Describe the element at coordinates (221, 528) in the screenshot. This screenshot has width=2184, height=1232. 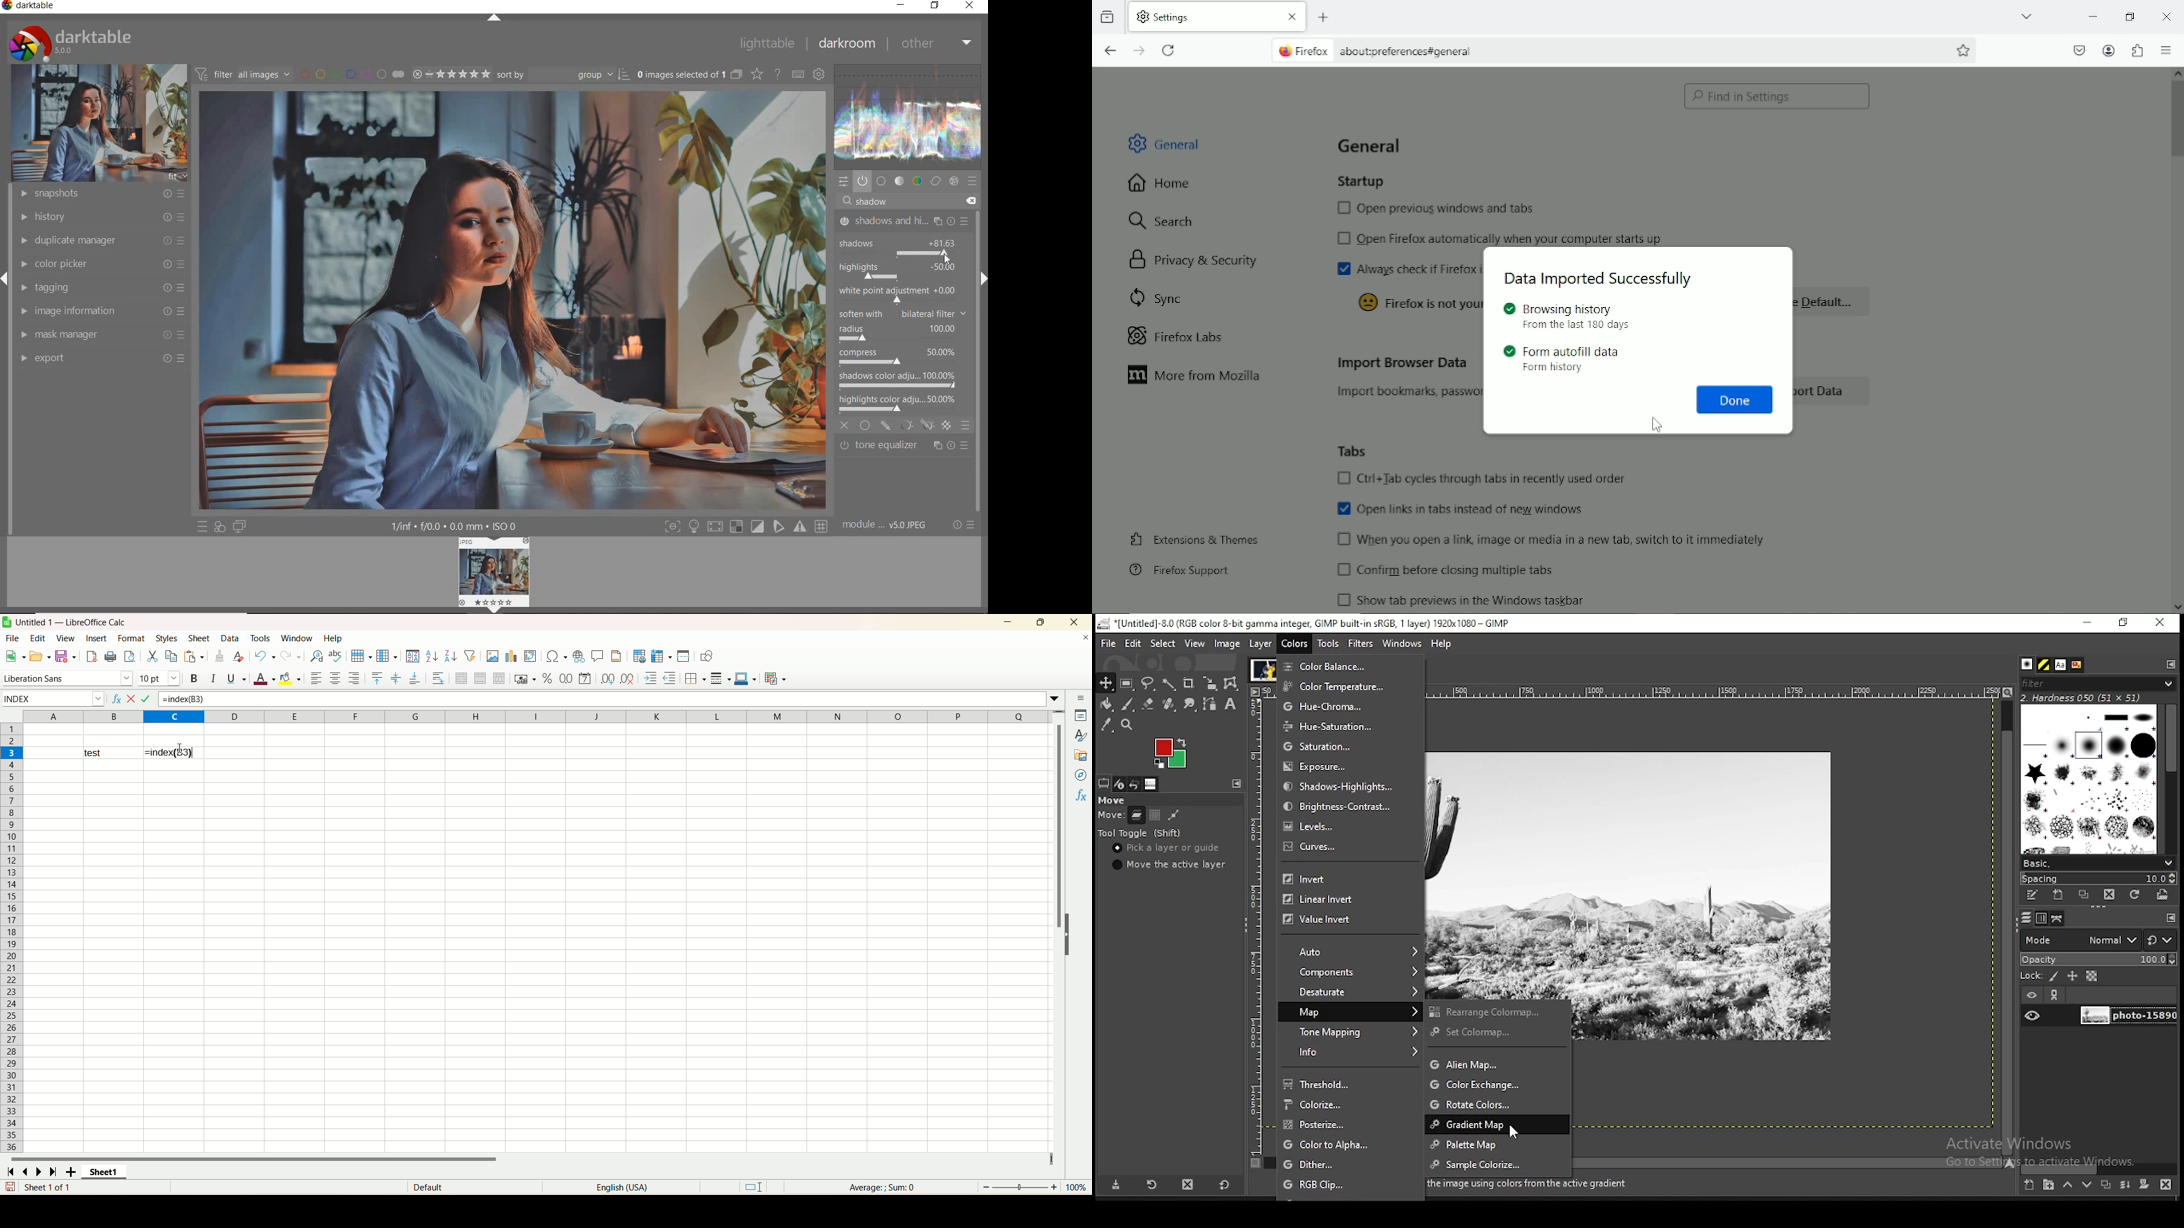
I see `quick access for applying any of your styles` at that location.